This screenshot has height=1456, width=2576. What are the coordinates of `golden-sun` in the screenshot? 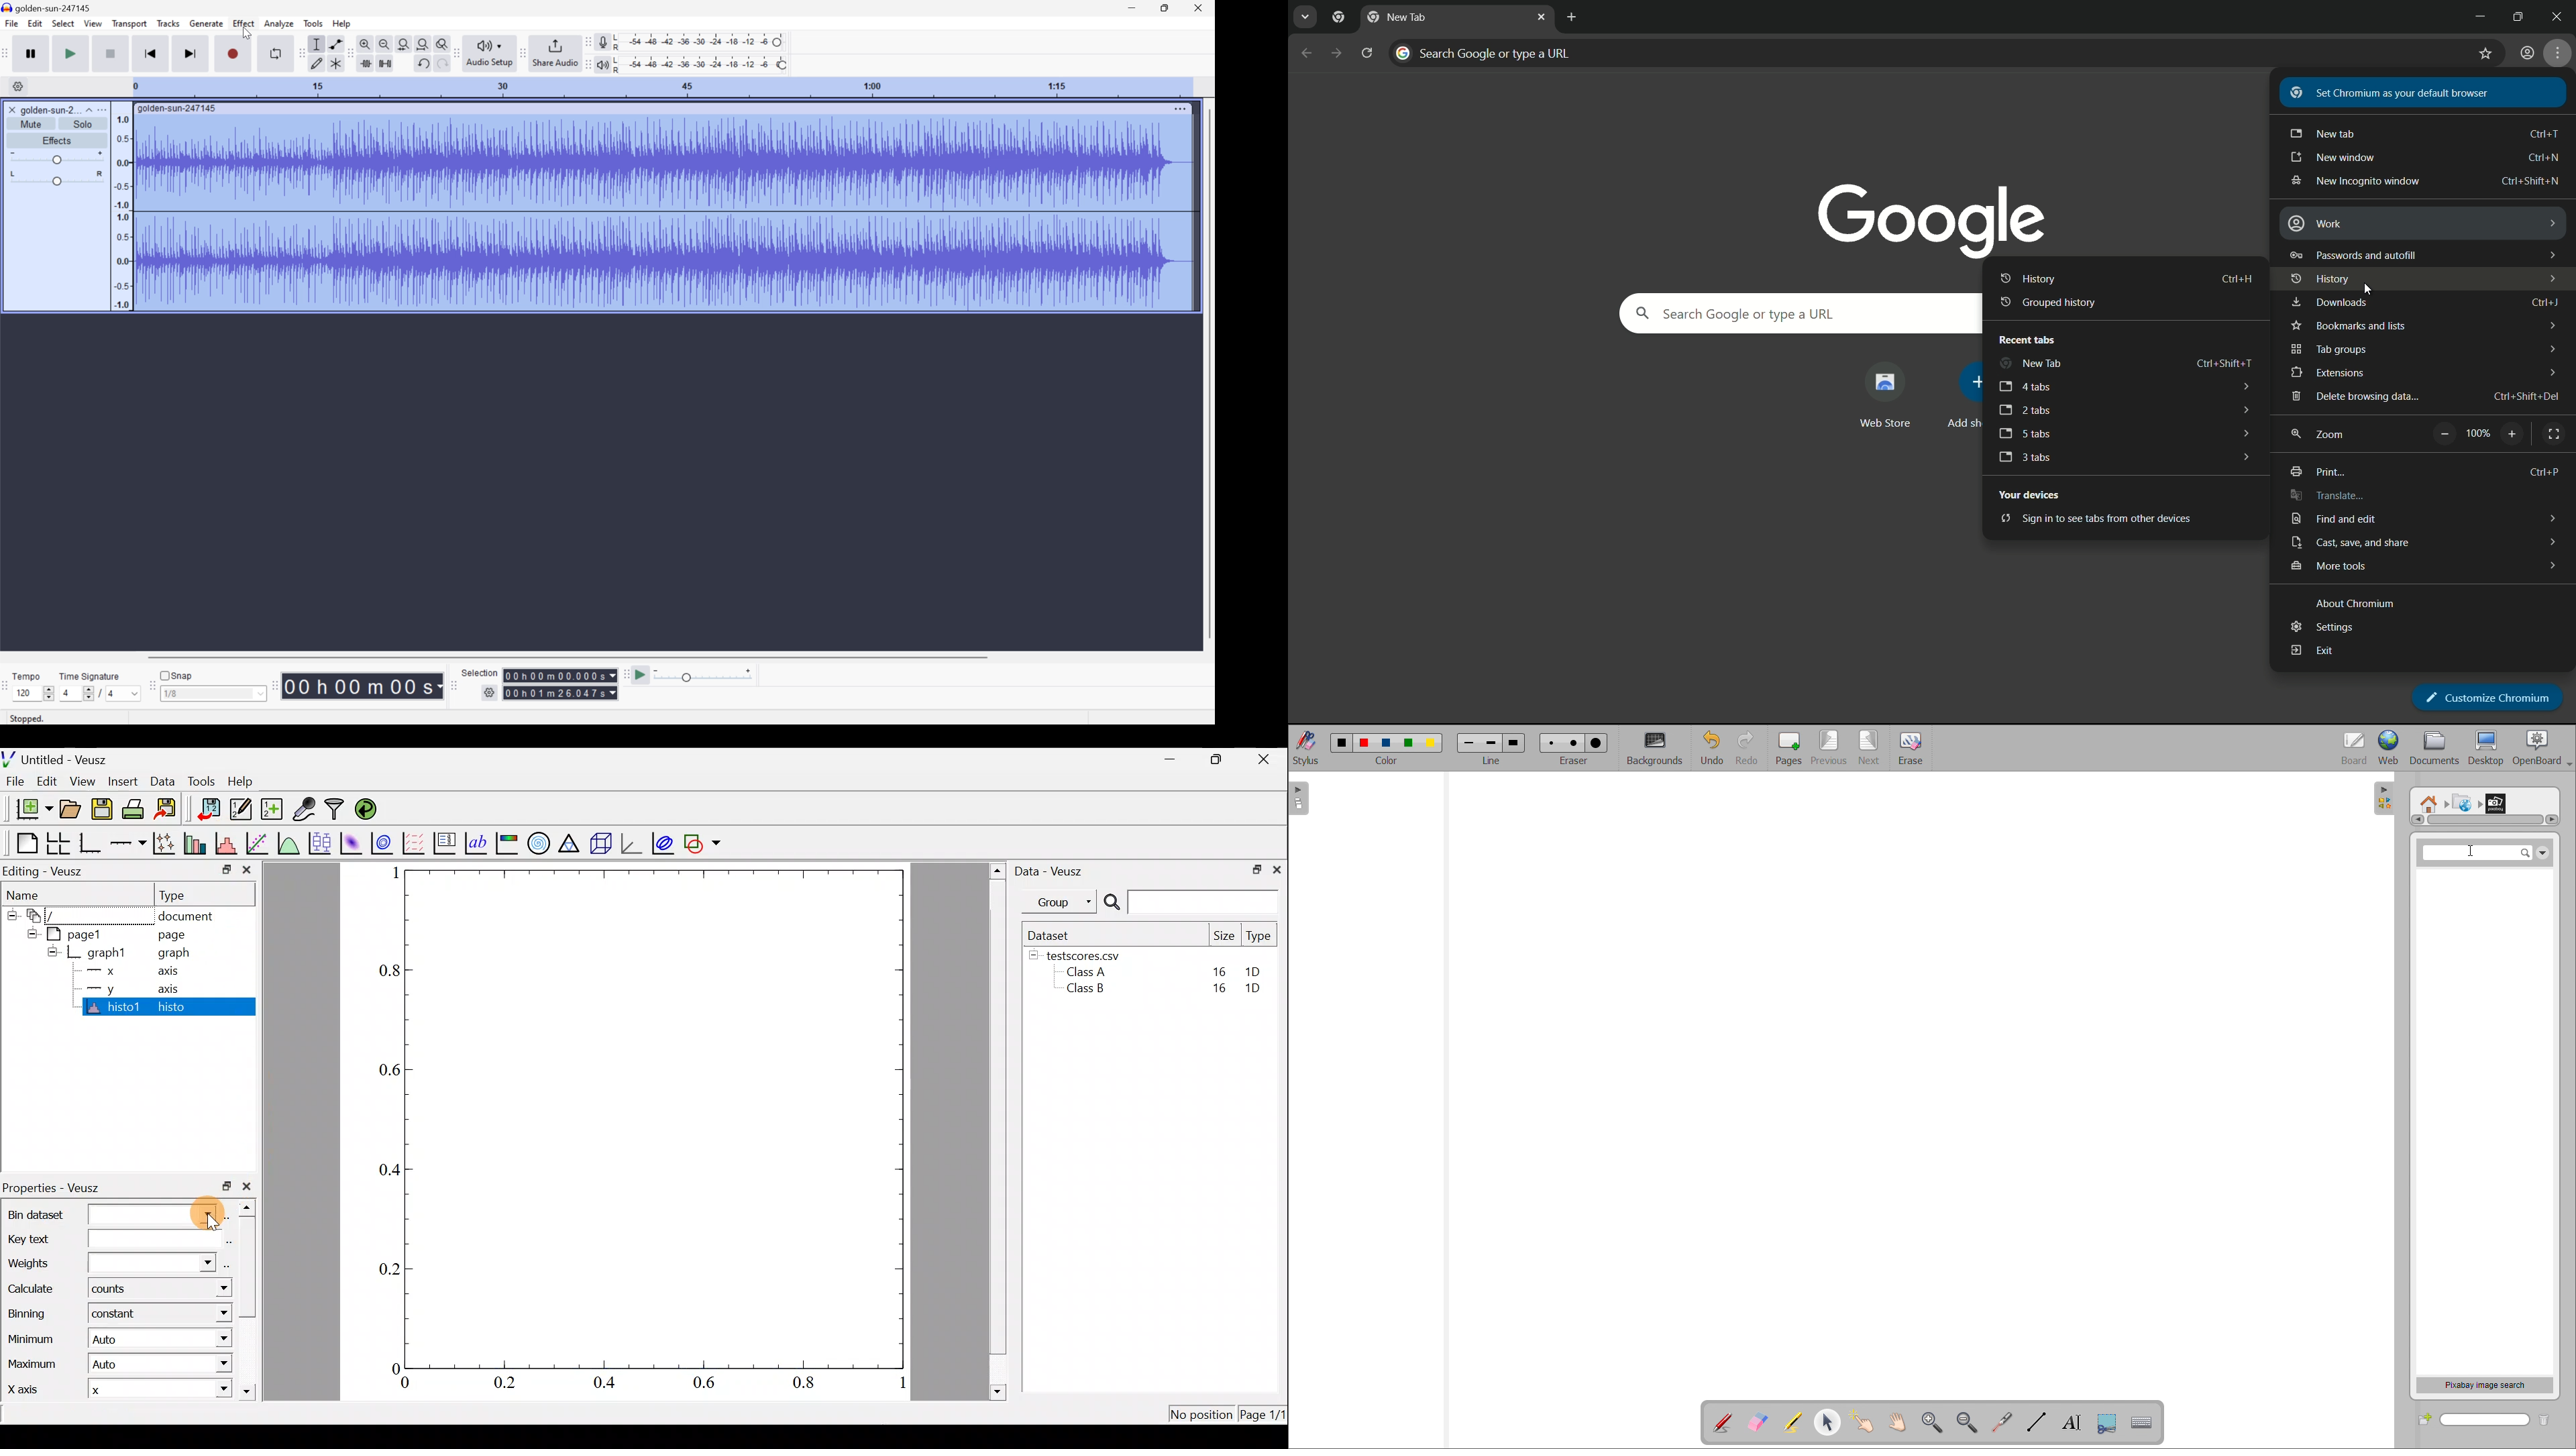 It's located at (40, 110).